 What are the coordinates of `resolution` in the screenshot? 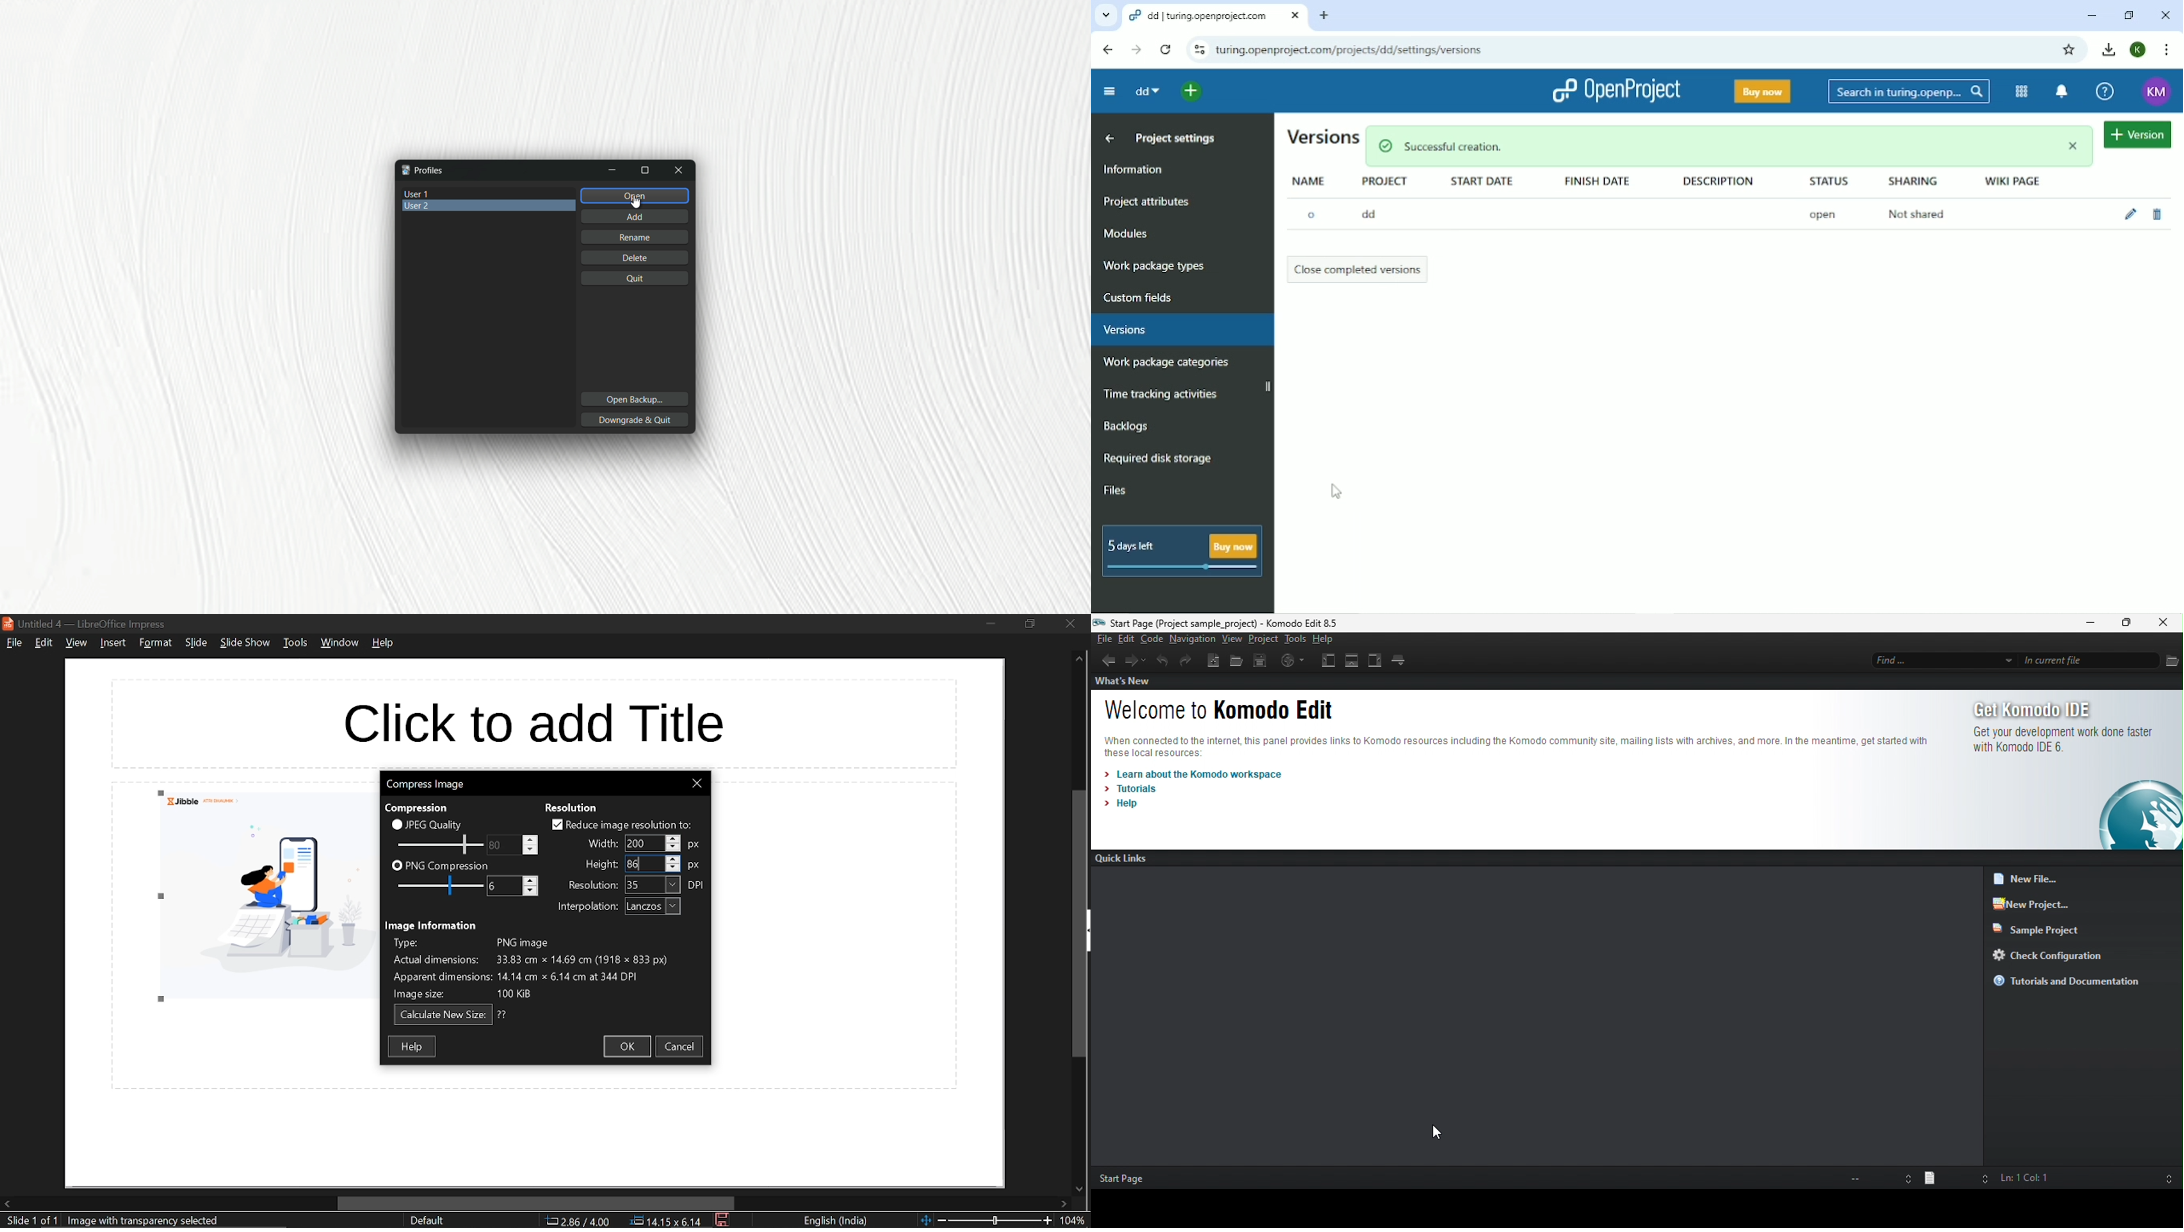 It's located at (653, 885).